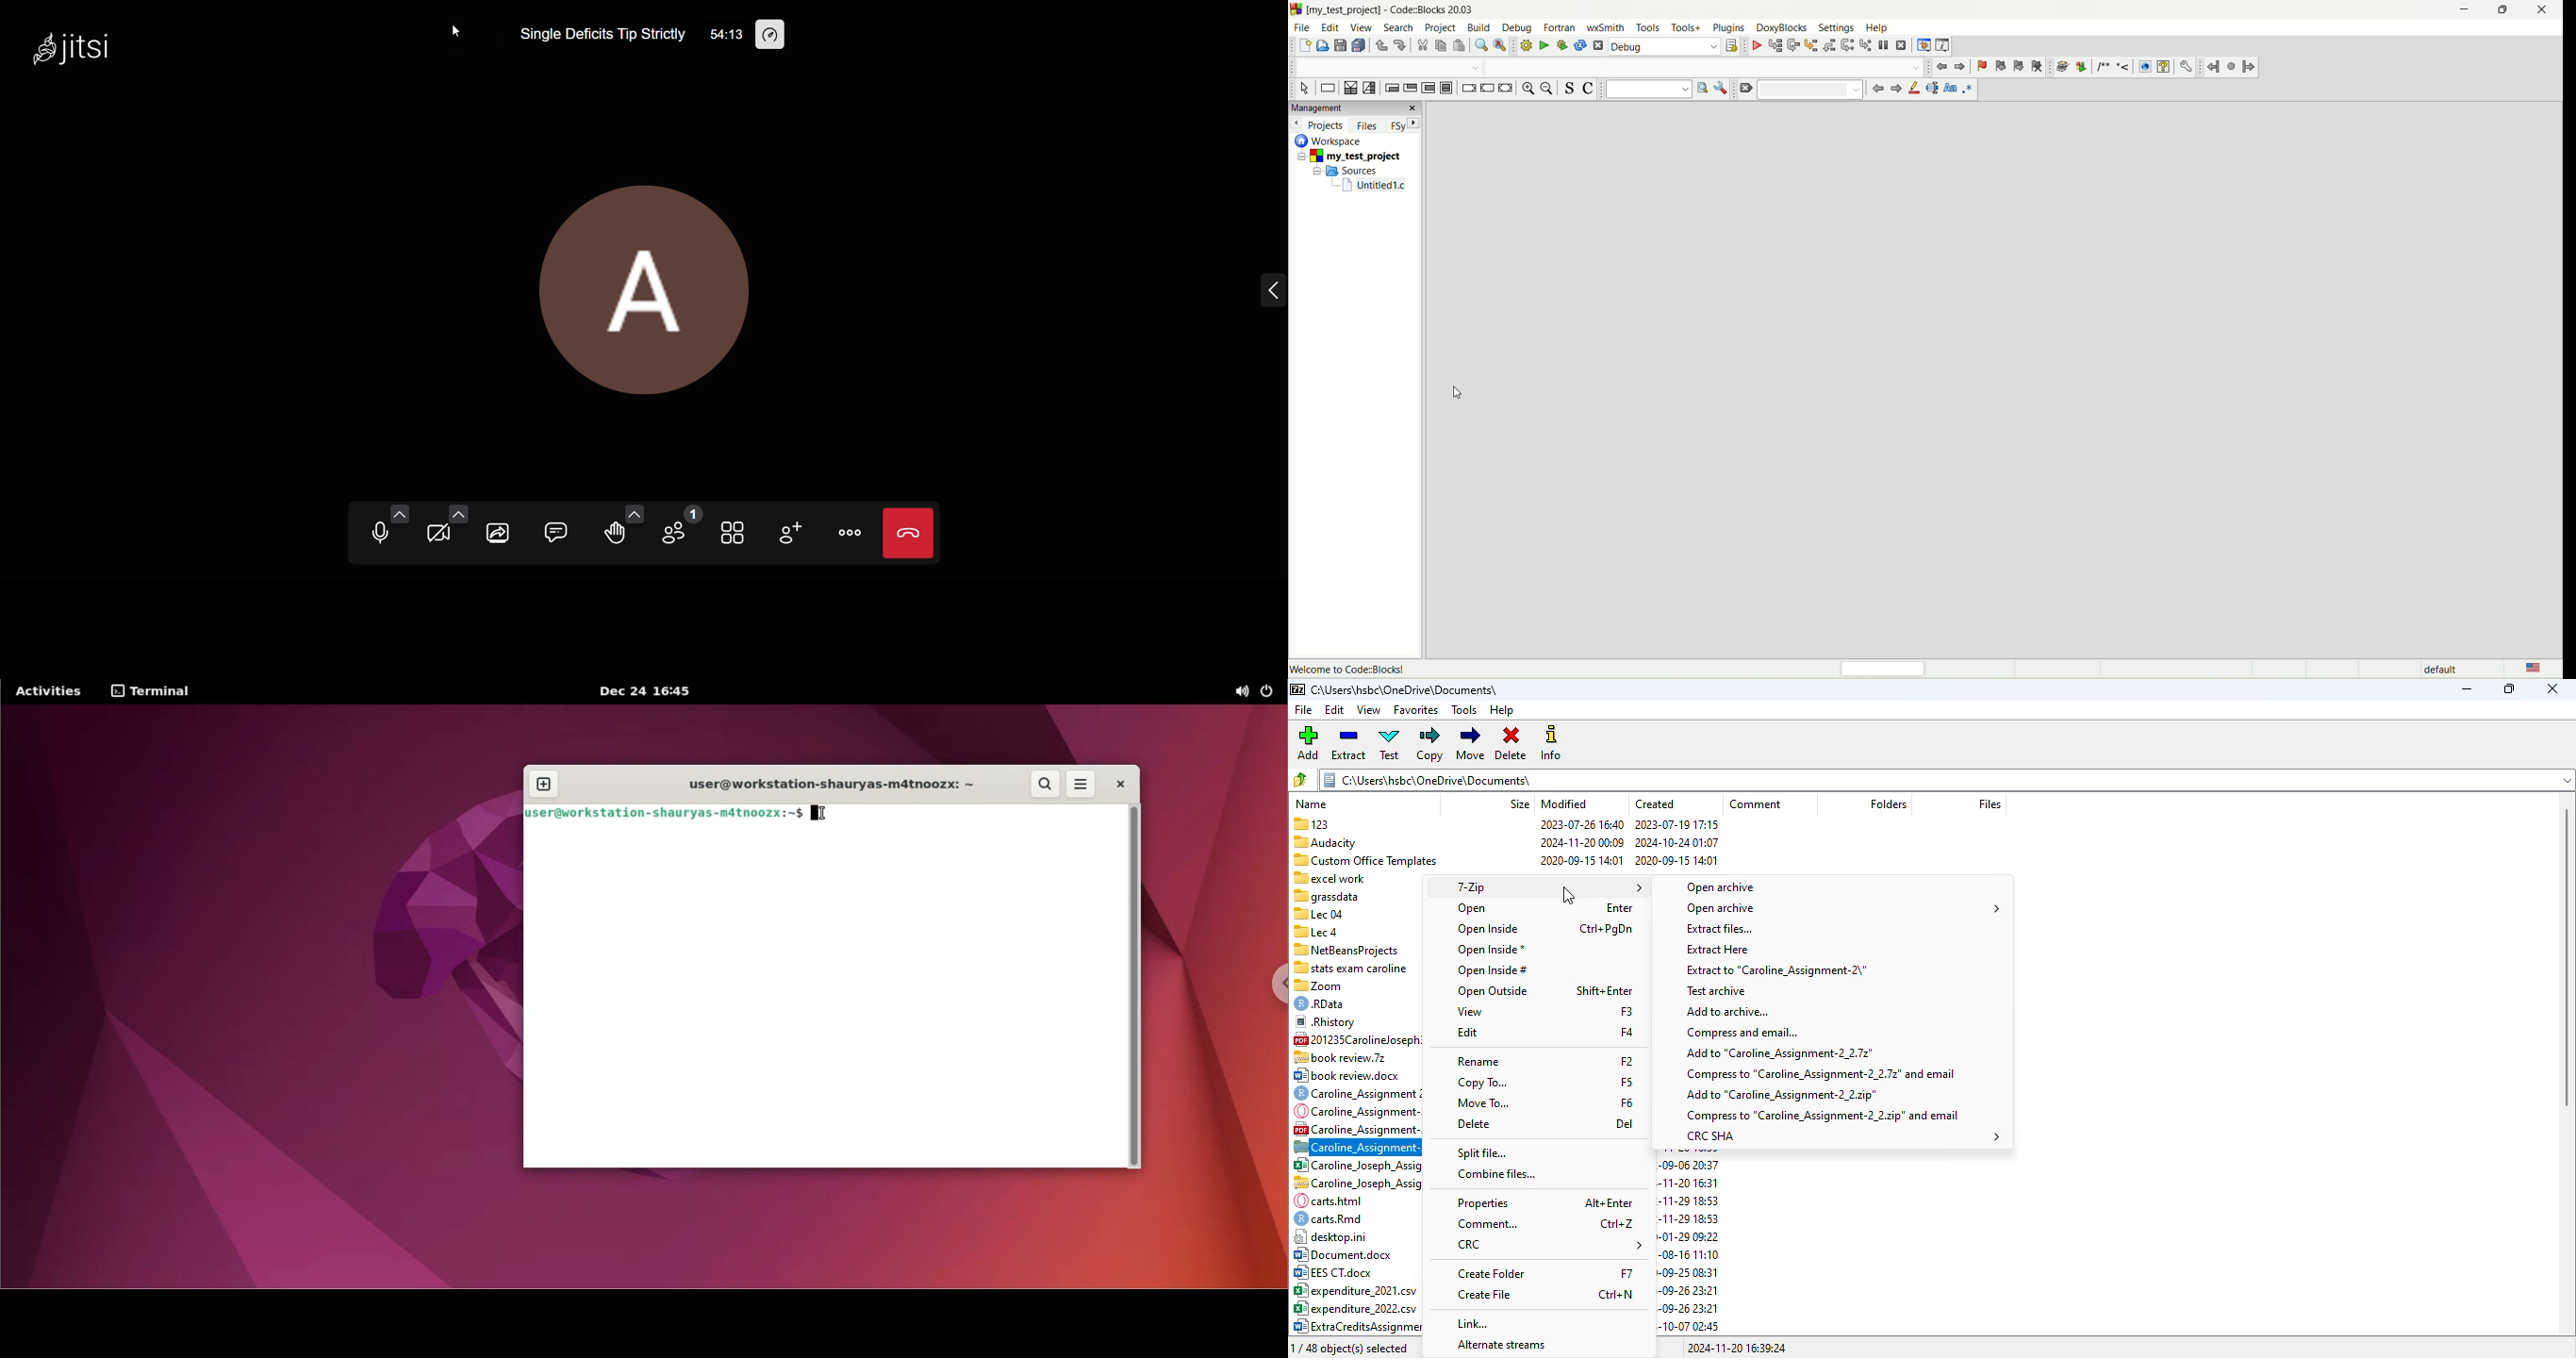 The height and width of the screenshot is (1372, 2576). Describe the element at coordinates (1827, 46) in the screenshot. I see `step out` at that location.